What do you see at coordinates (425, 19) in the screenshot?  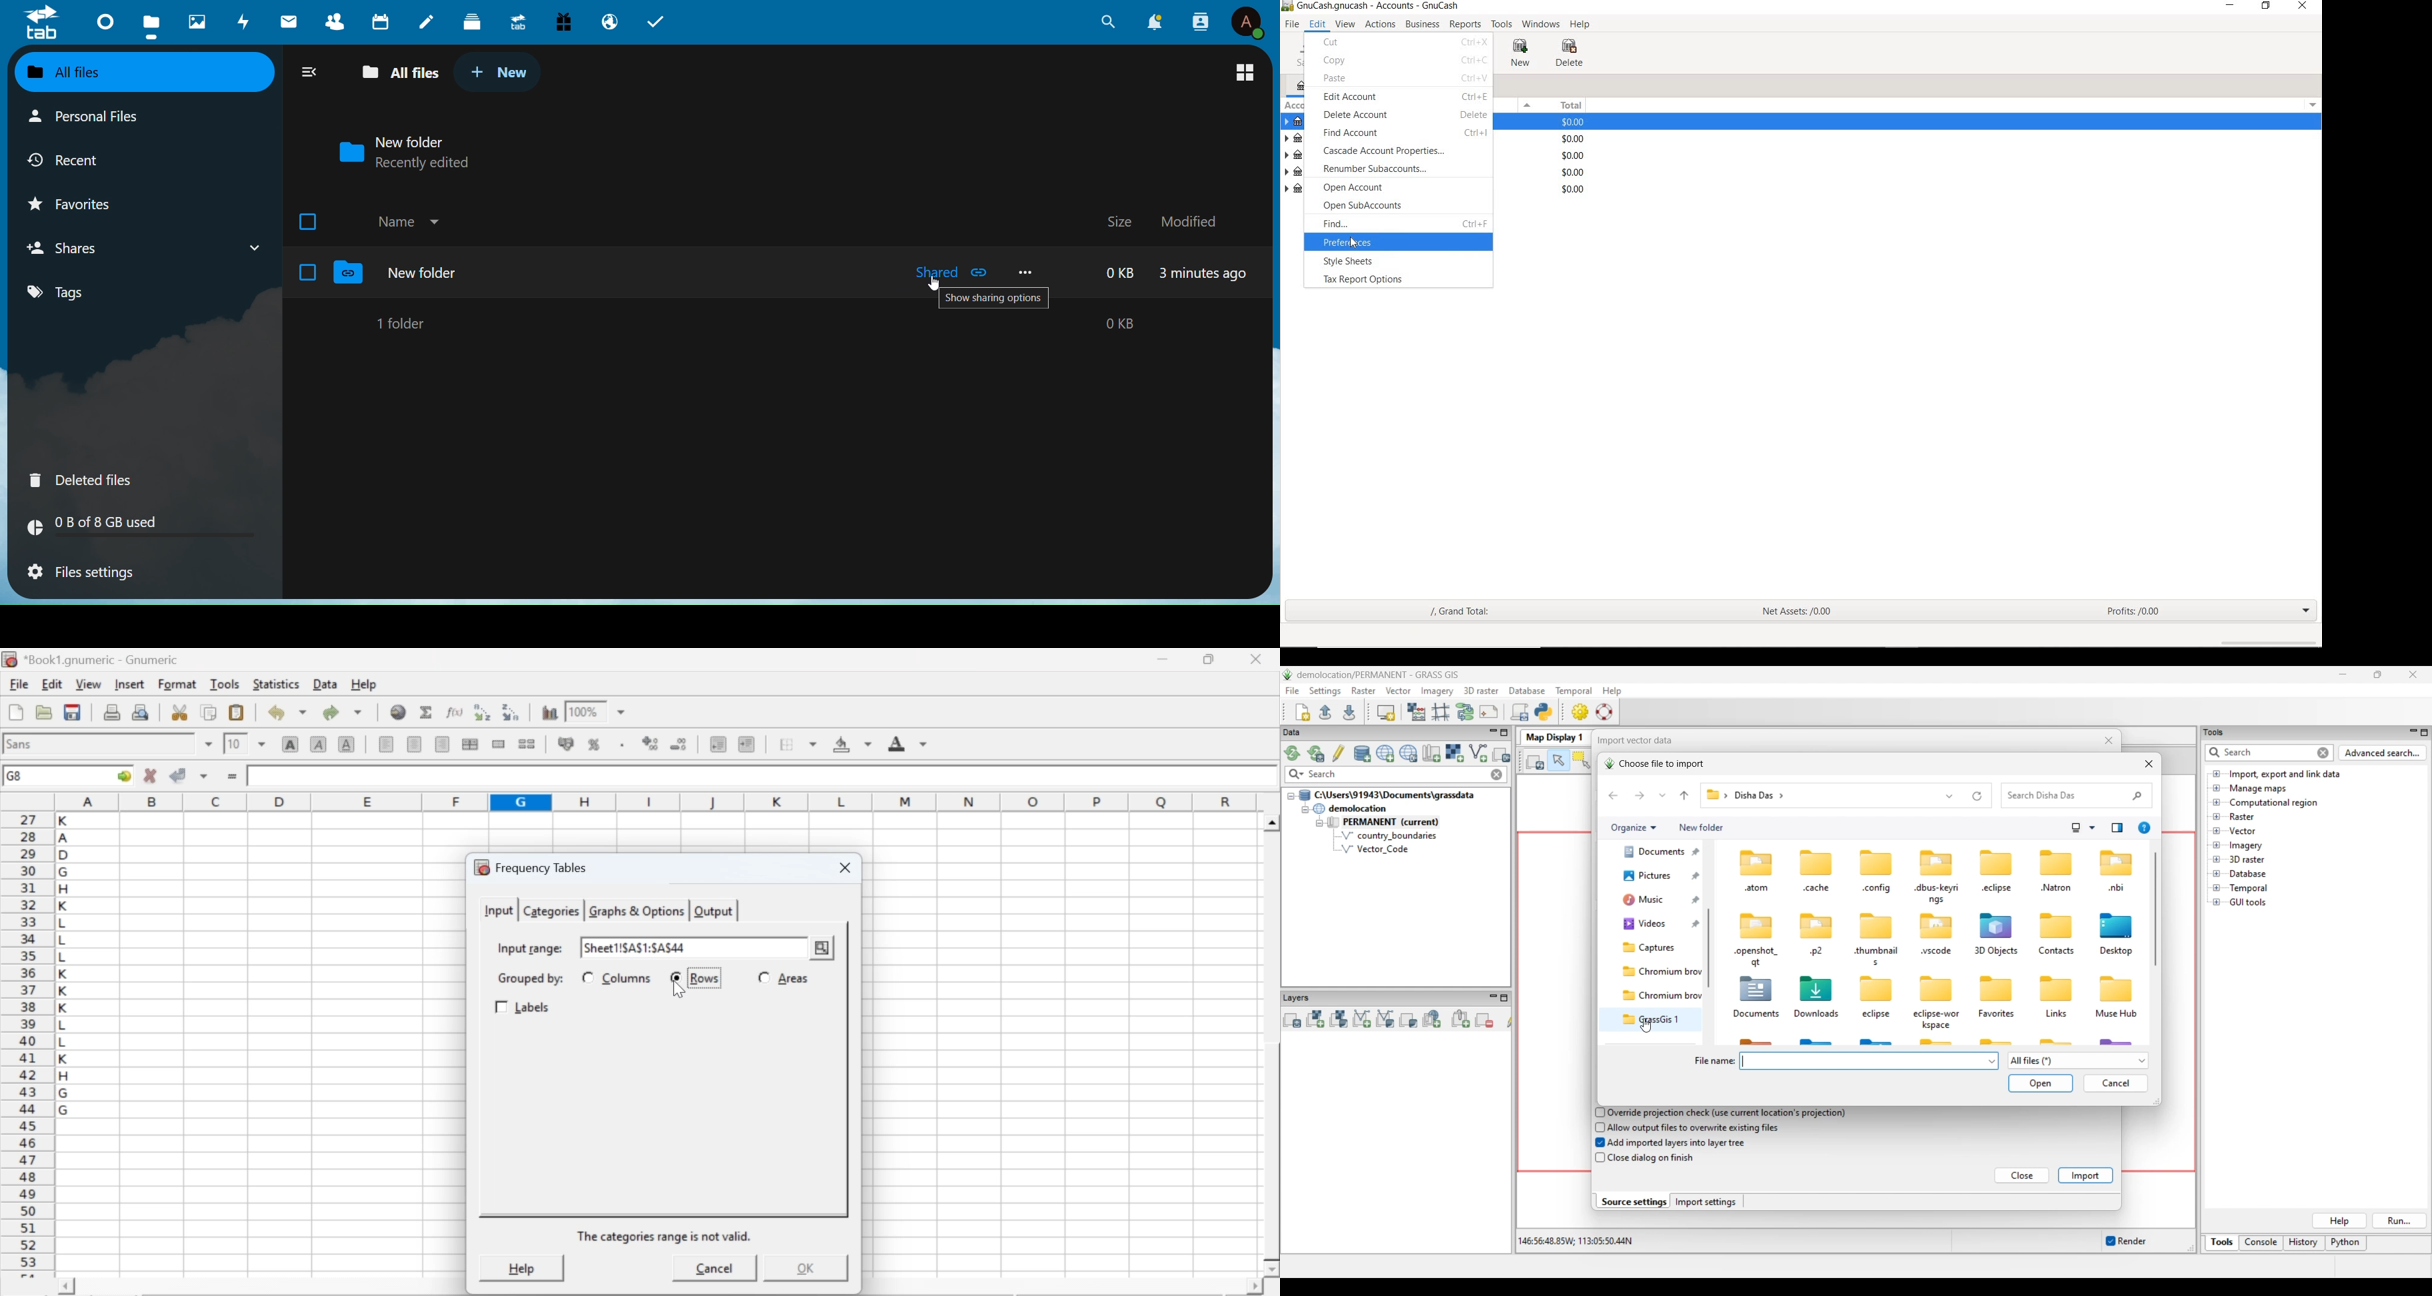 I see `Notes` at bounding box center [425, 19].